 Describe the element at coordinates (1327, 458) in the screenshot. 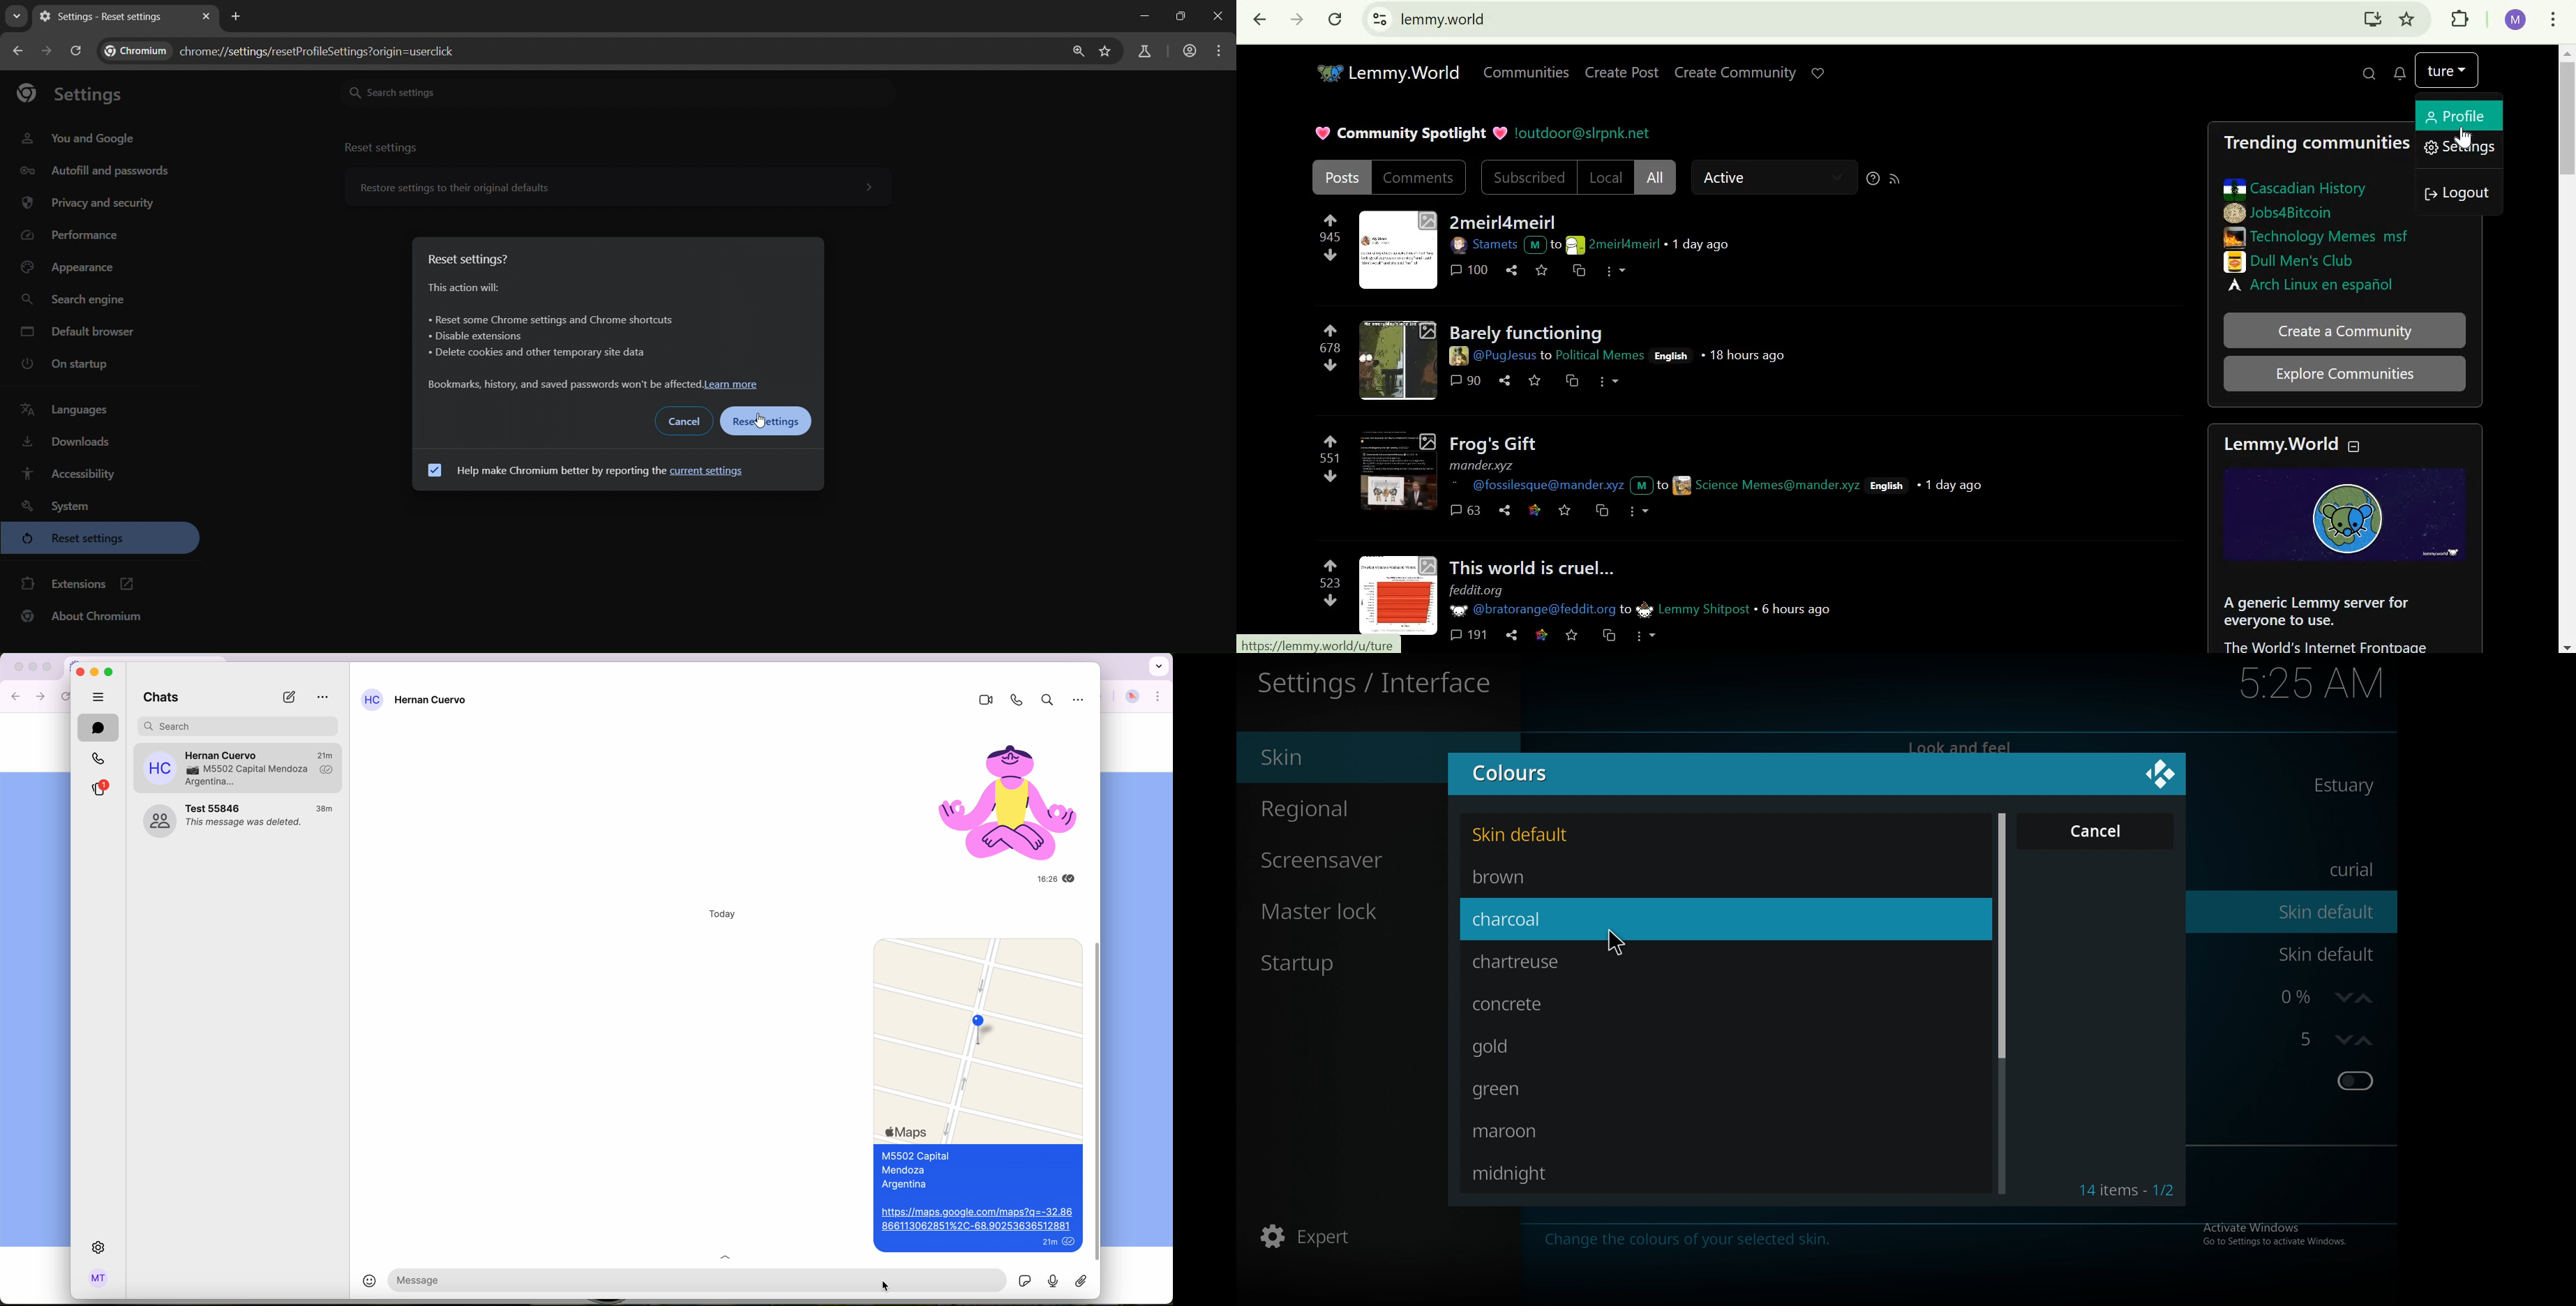

I see `551 points` at that location.